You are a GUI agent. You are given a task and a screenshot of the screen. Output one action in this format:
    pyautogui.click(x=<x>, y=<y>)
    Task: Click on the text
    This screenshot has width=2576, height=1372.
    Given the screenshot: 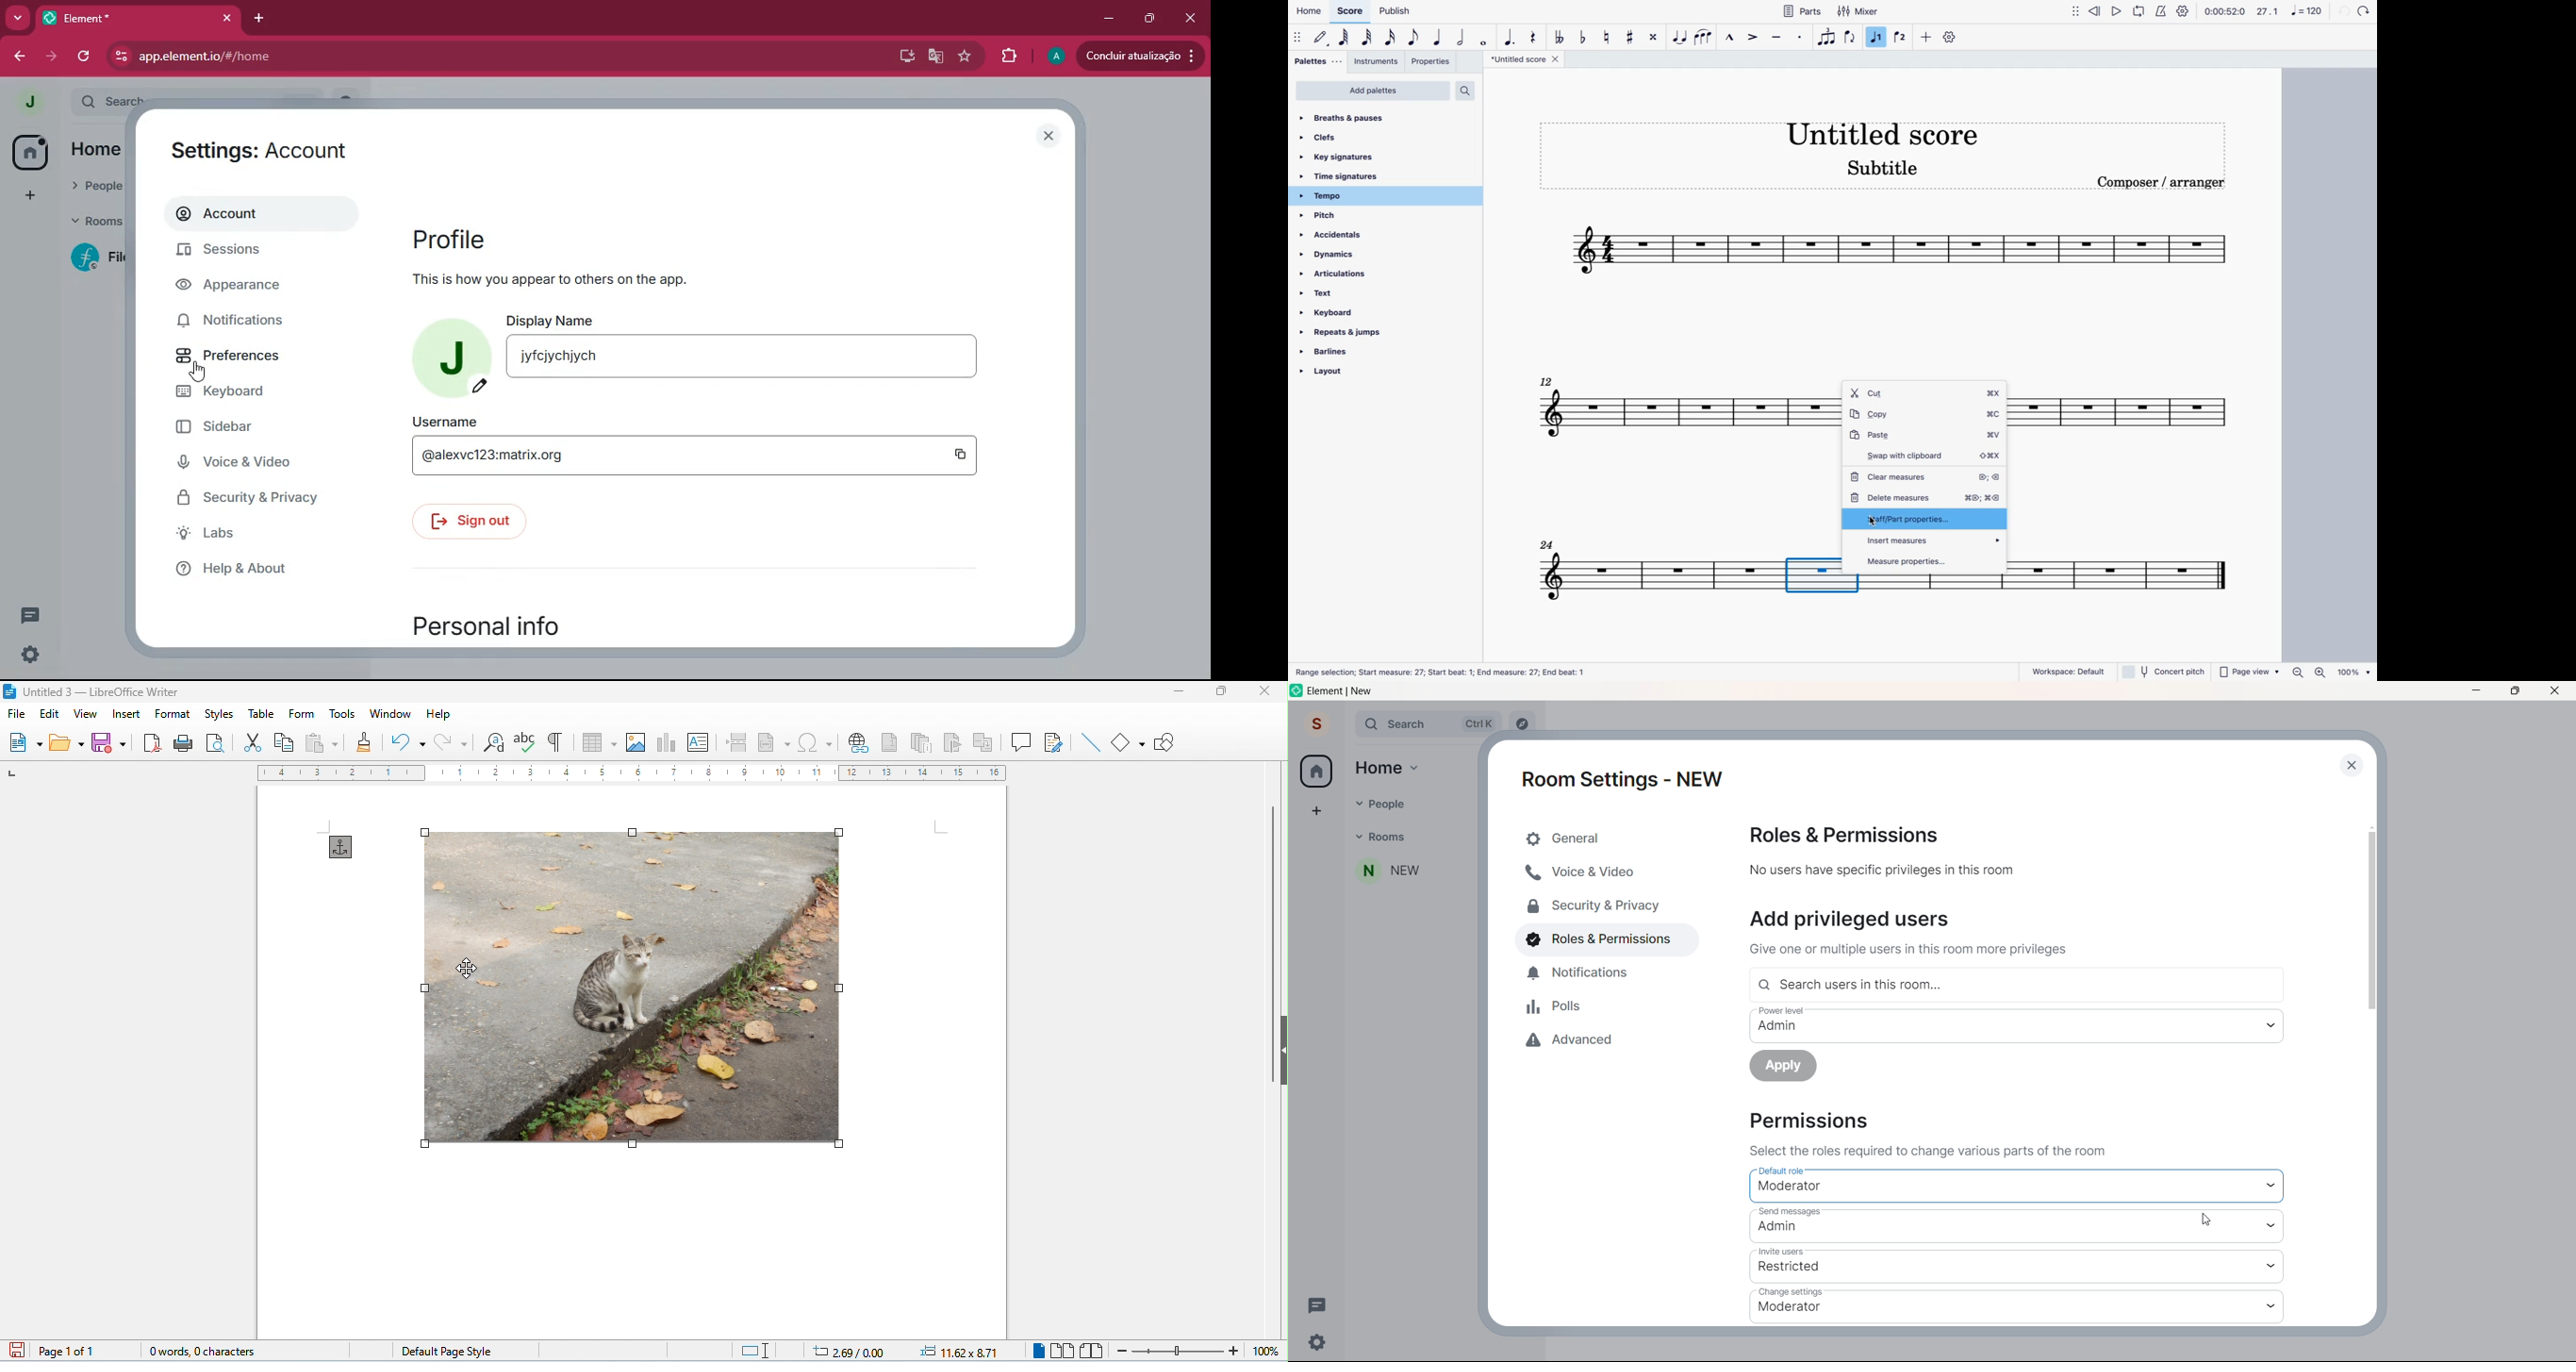 What is the action you would take?
    pyautogui.click(x=1911, y=951)
    